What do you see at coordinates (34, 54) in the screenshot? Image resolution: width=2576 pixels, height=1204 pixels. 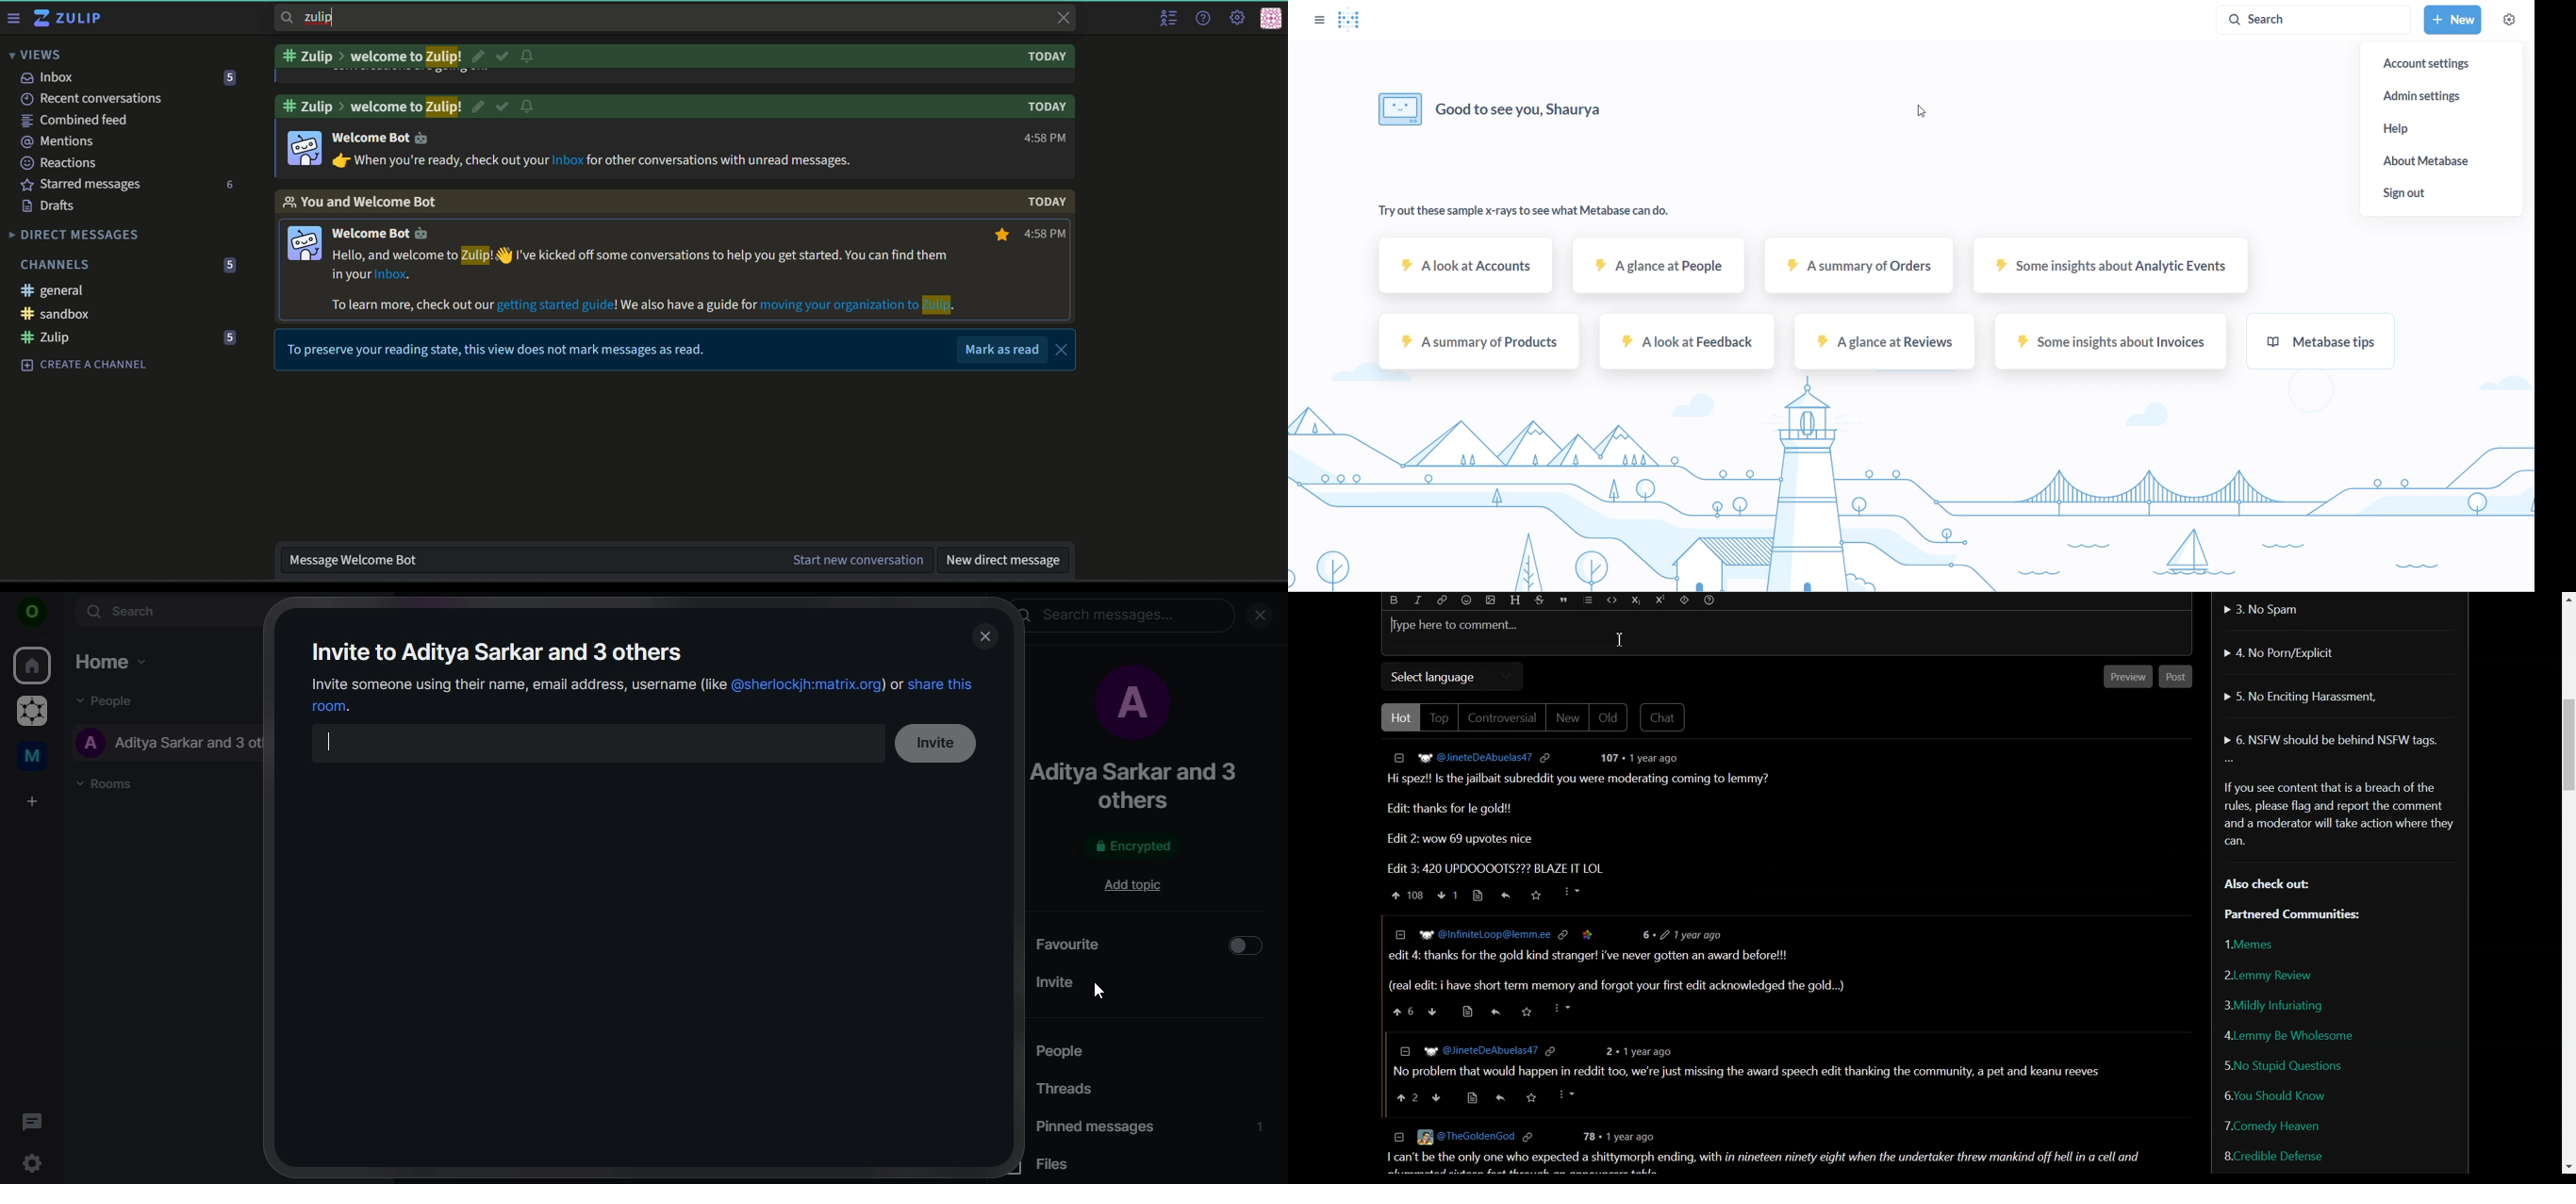 I see `Views` at bounding box center [34, 54].